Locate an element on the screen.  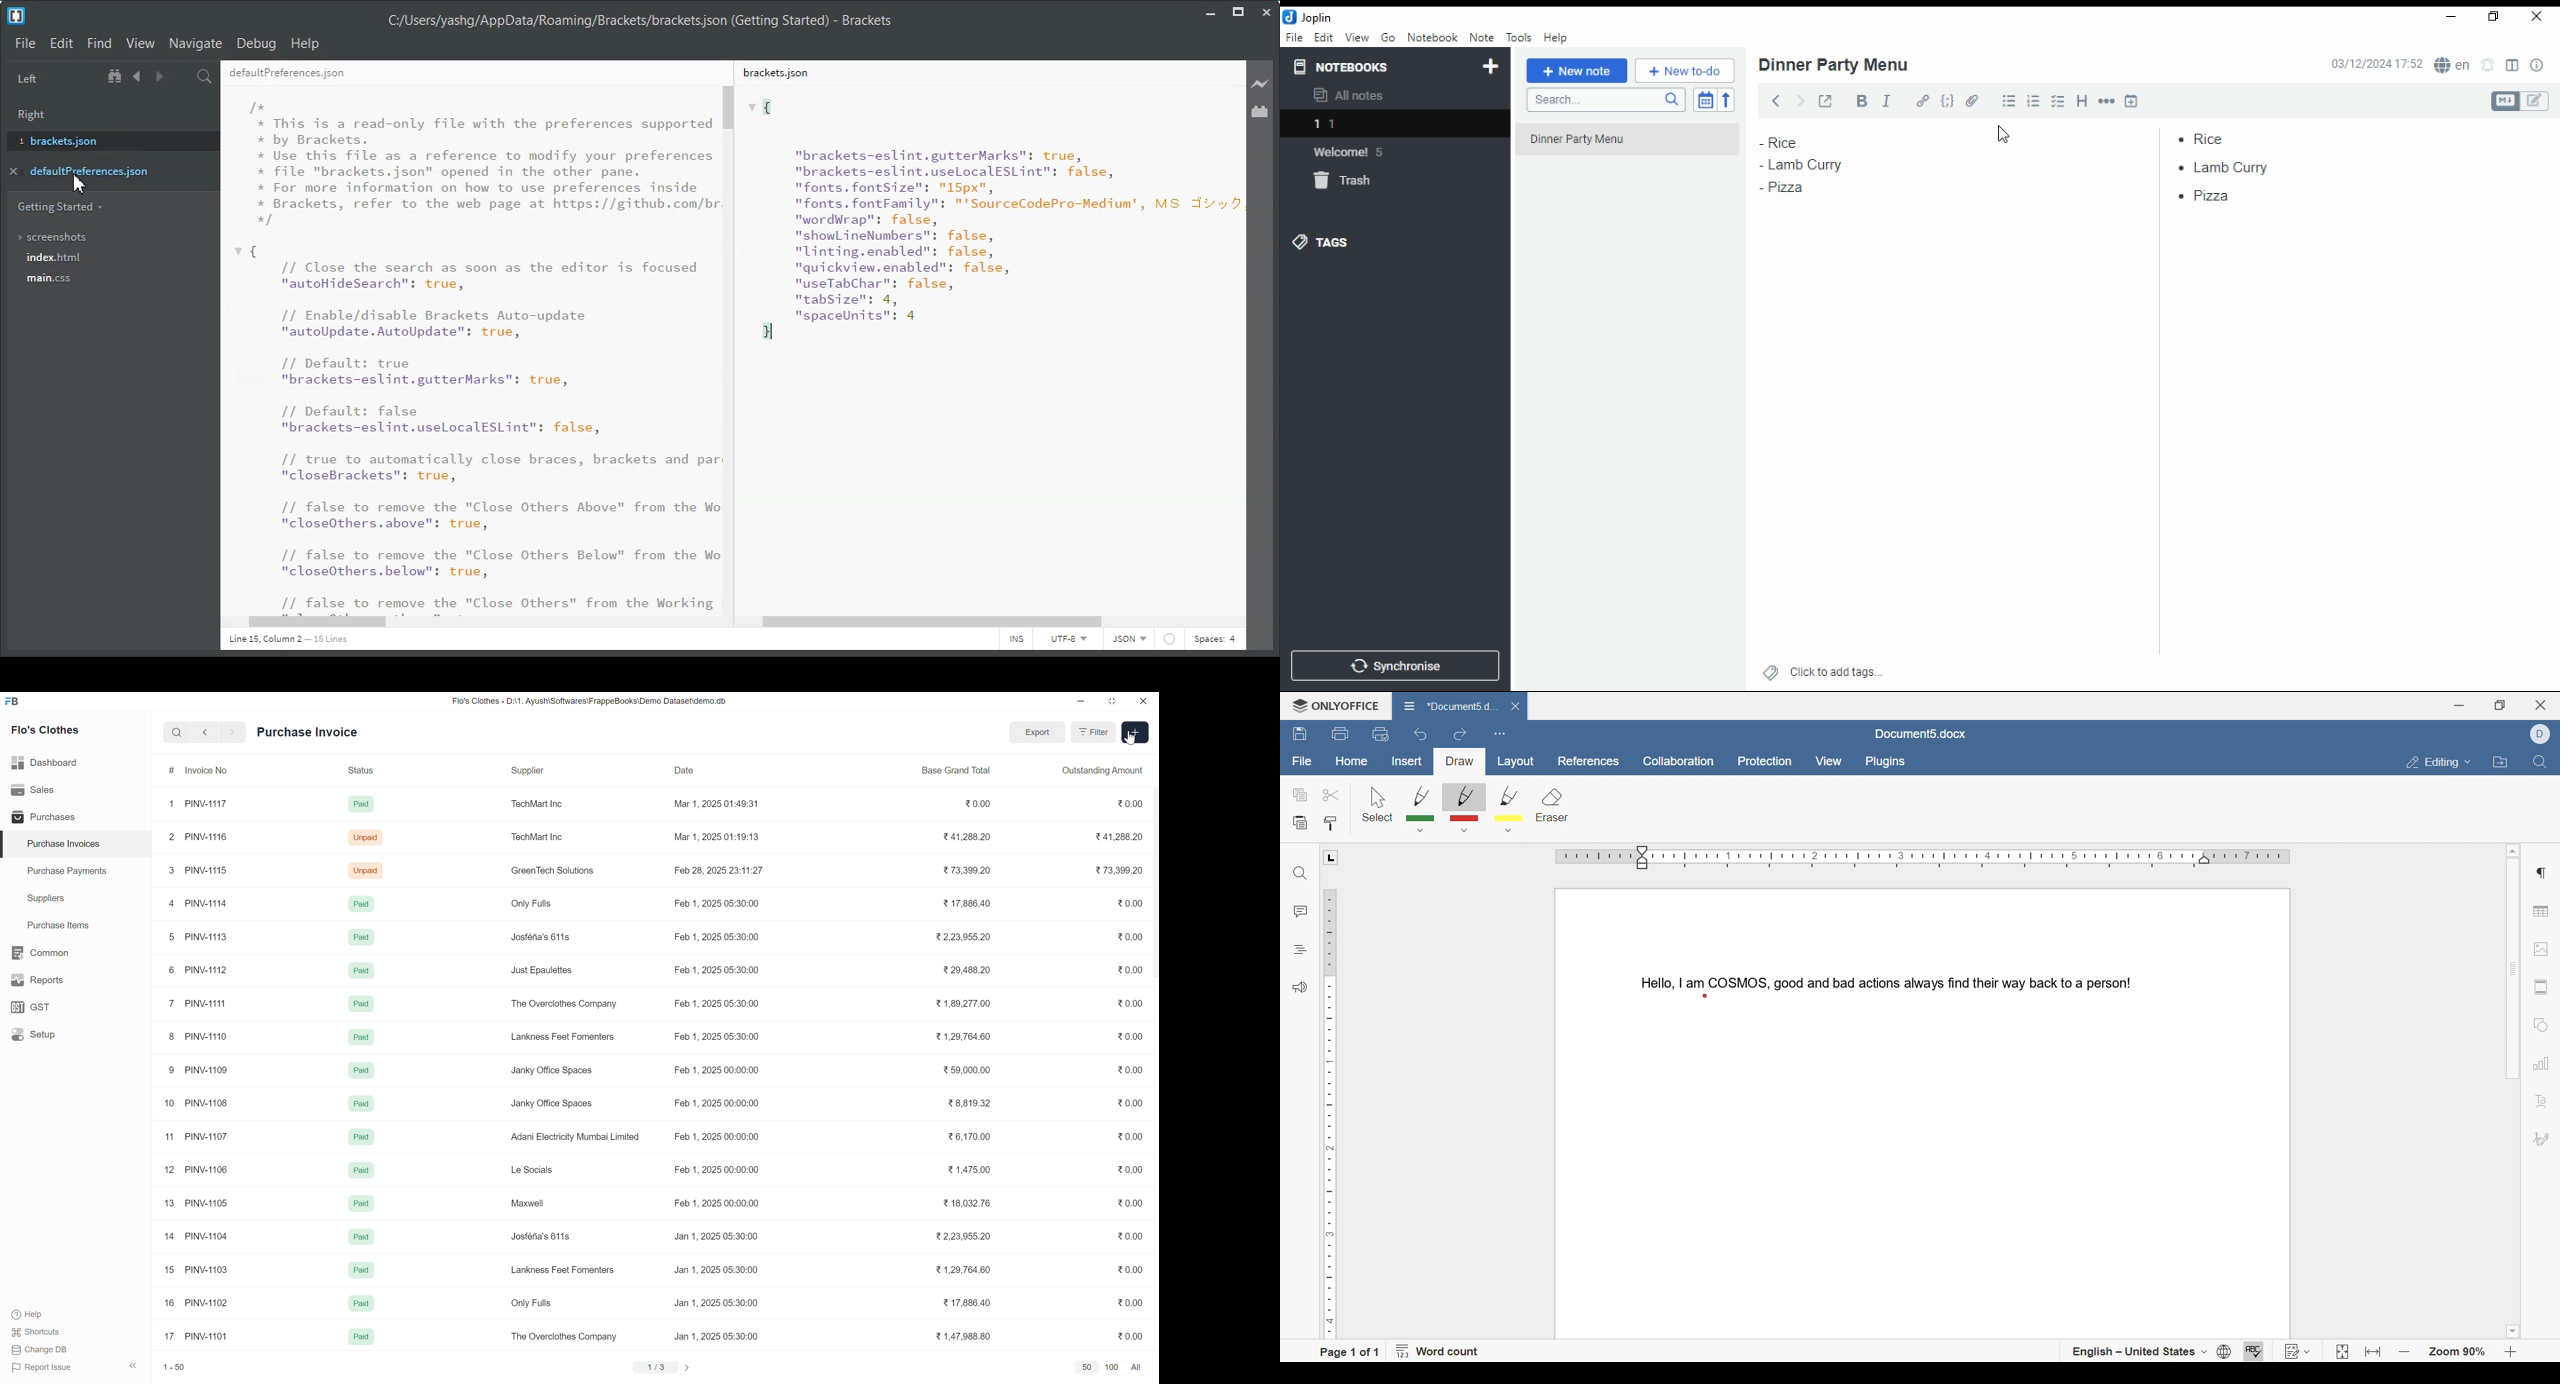
table settings is located at coordinates (2543, 913).